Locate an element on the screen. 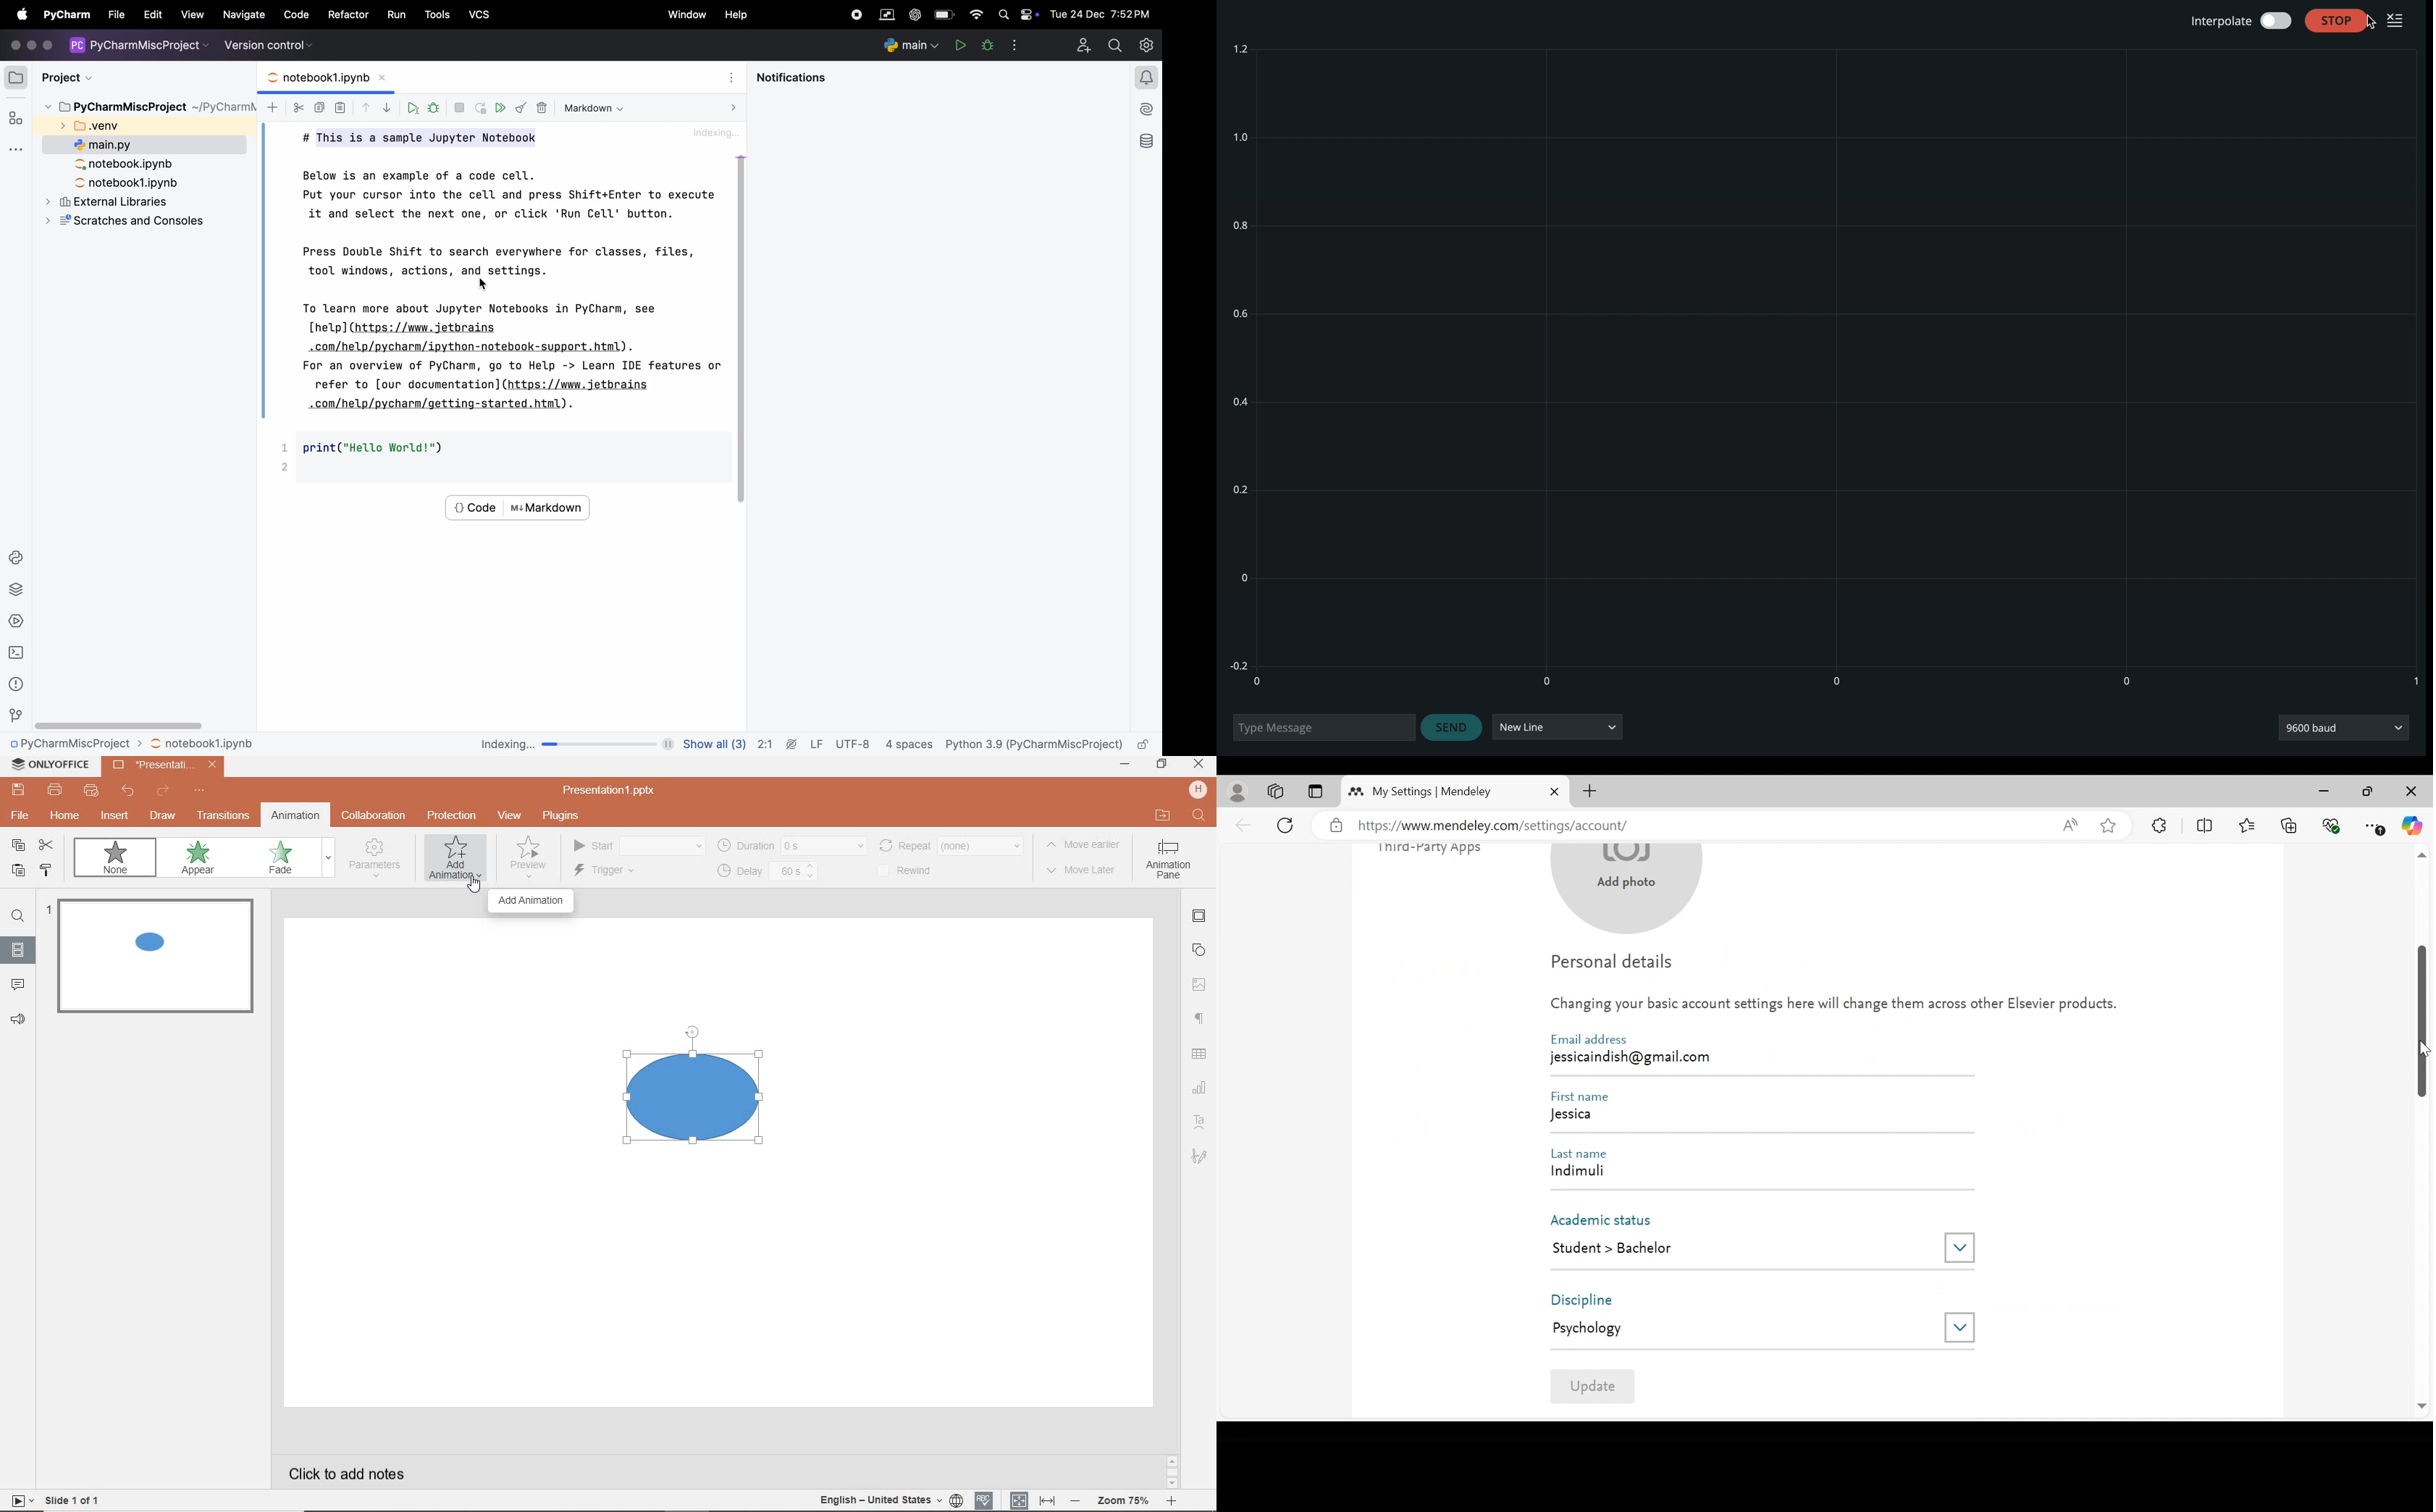 Image resolution: width=2436 pixels, height=1512 pixels. none is located at coordinates (119, 860).